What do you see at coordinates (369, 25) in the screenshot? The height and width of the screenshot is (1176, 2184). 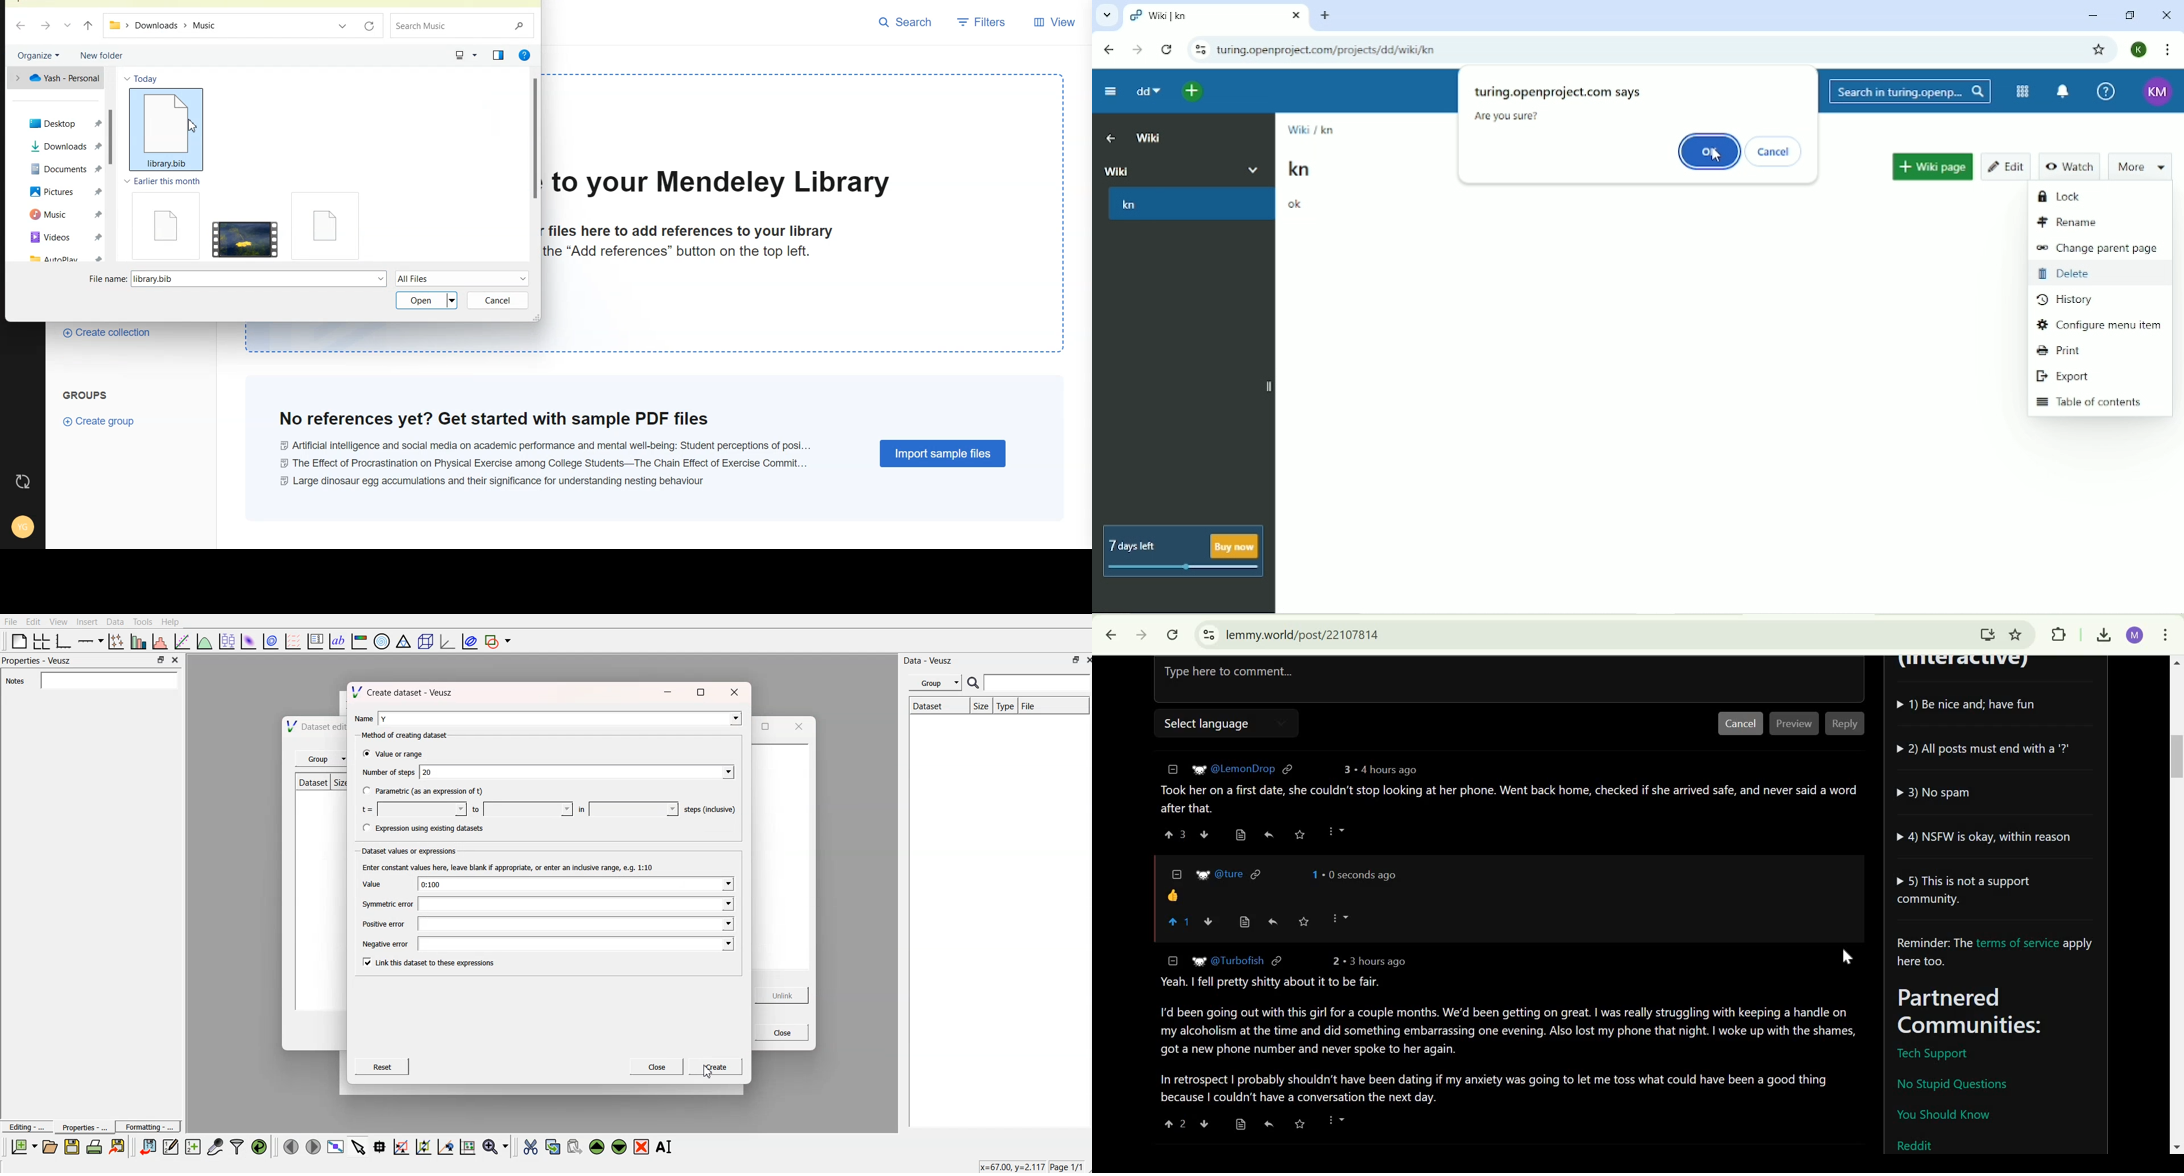 I see `Refresh` at bounding box center [369, 25].